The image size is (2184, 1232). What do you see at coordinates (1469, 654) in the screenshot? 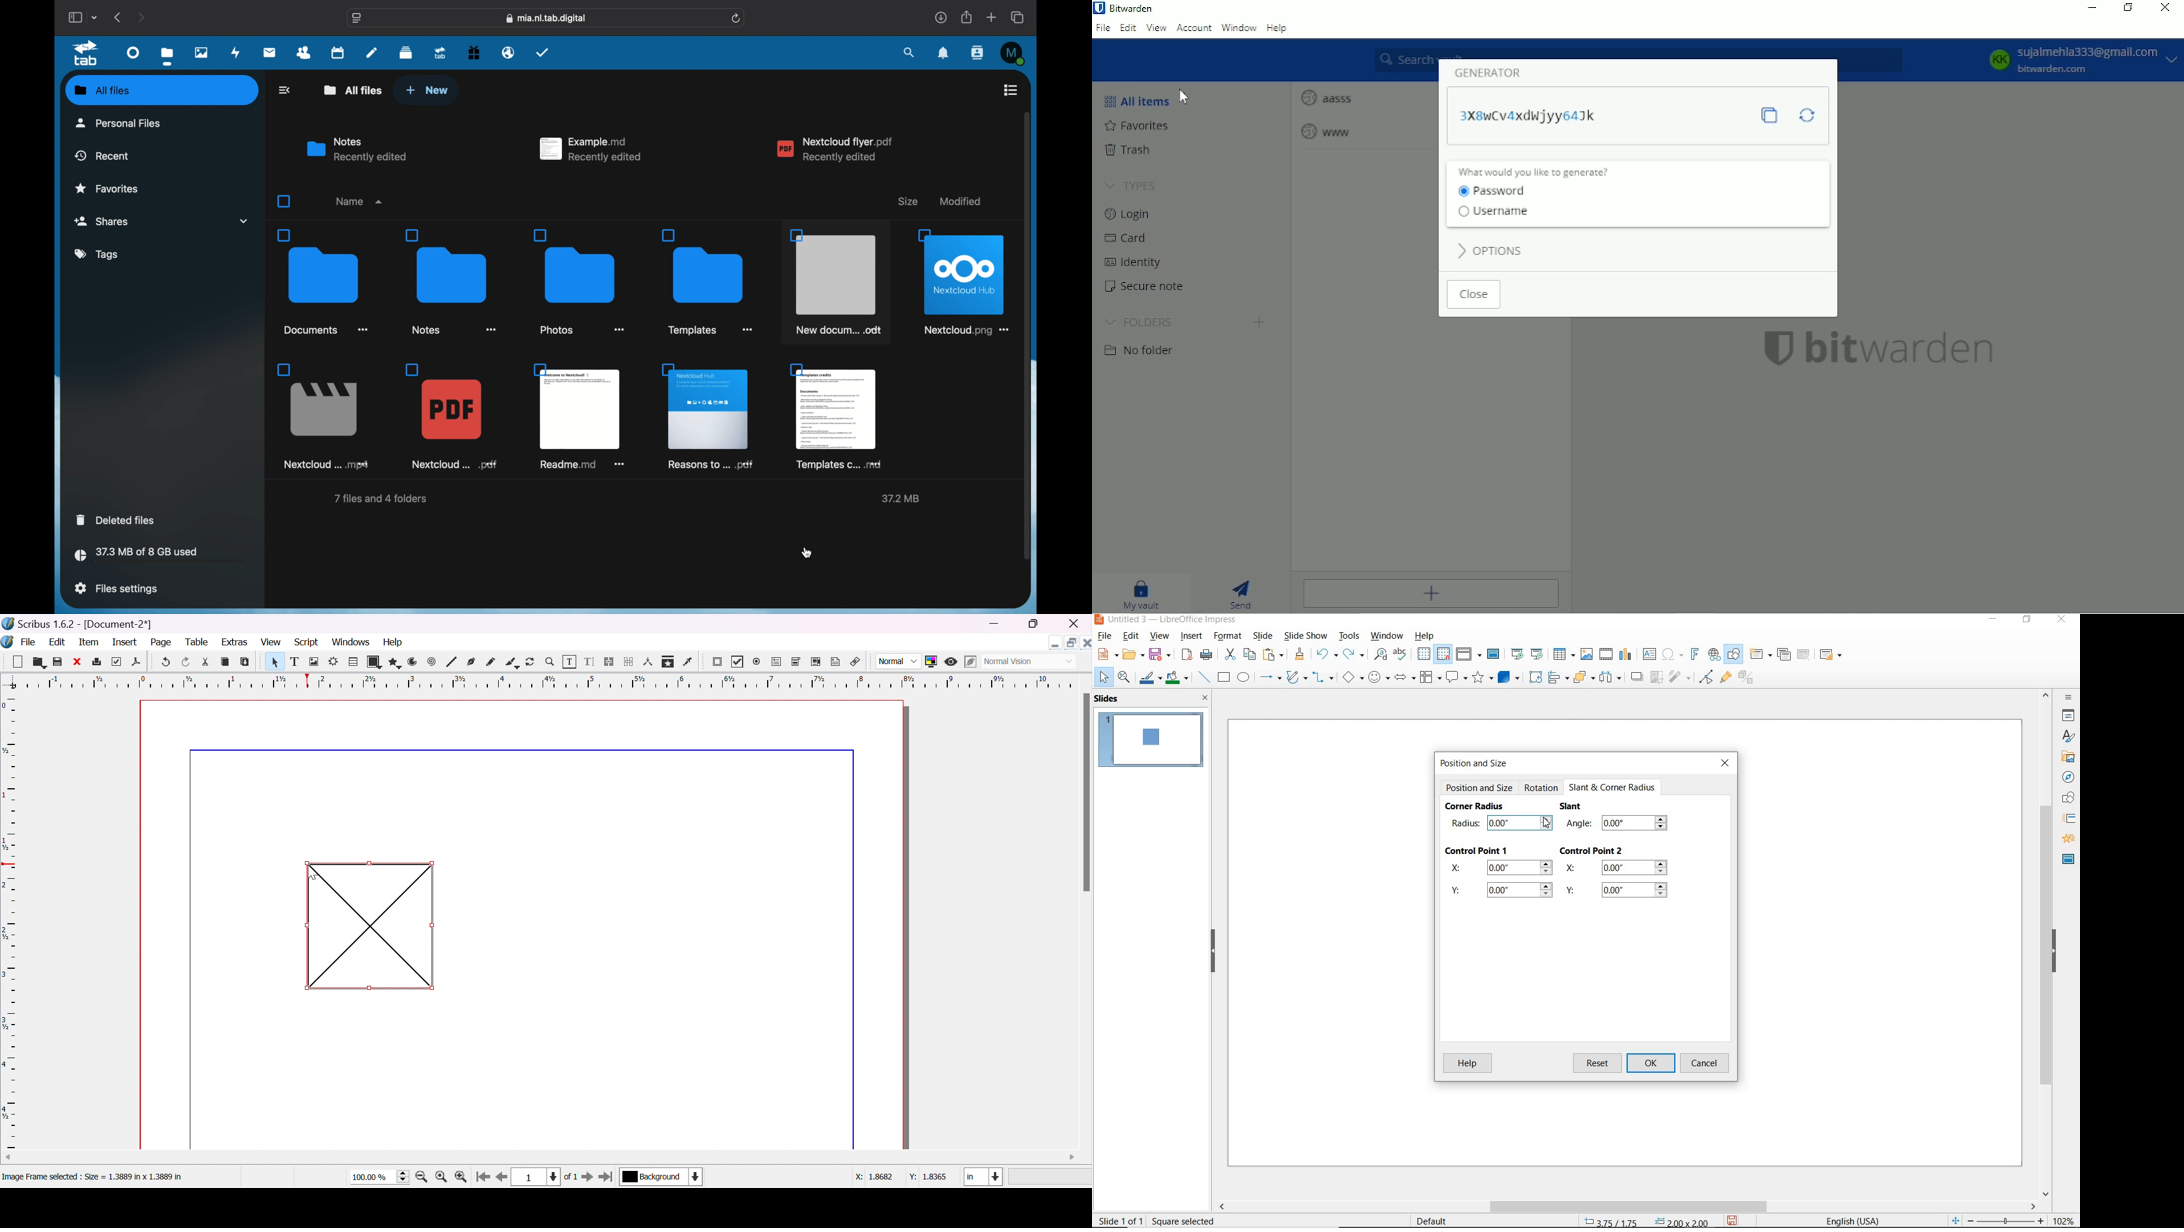
I see `display view` at bounding box center [1469, 654].